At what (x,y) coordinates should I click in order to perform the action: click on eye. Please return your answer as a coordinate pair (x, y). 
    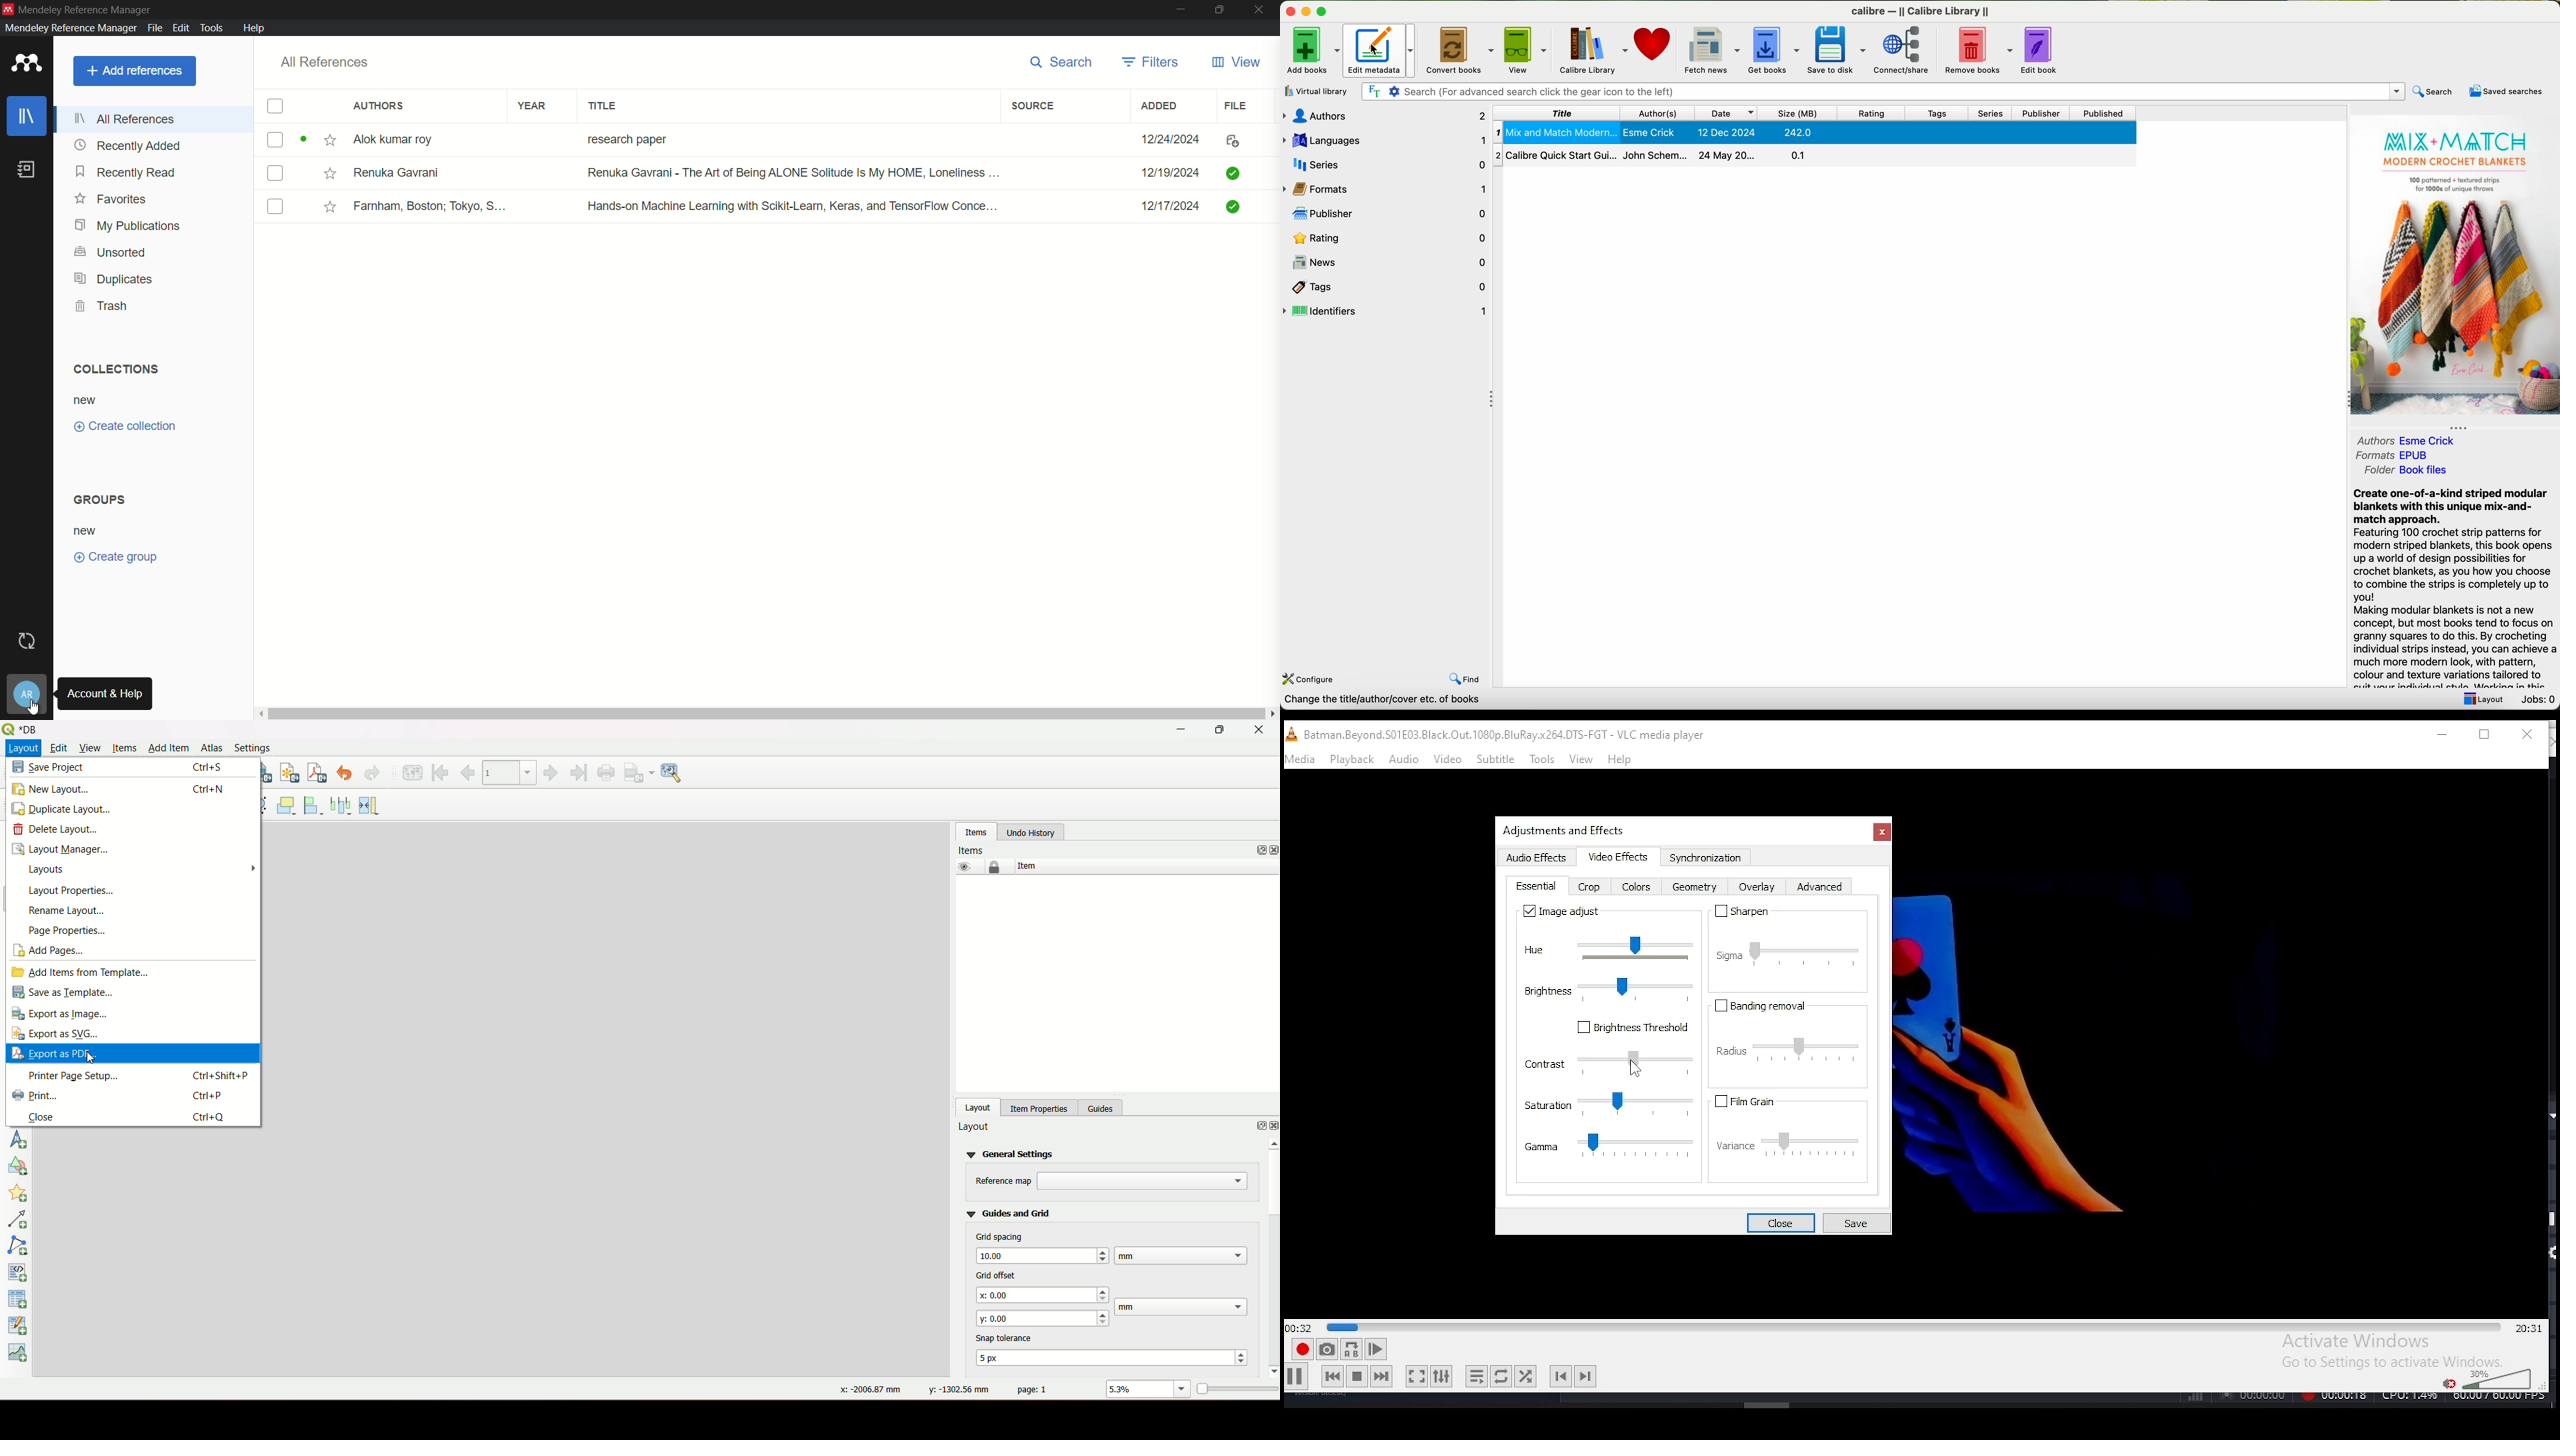
    Looking at the image, I should click on (963, 867).